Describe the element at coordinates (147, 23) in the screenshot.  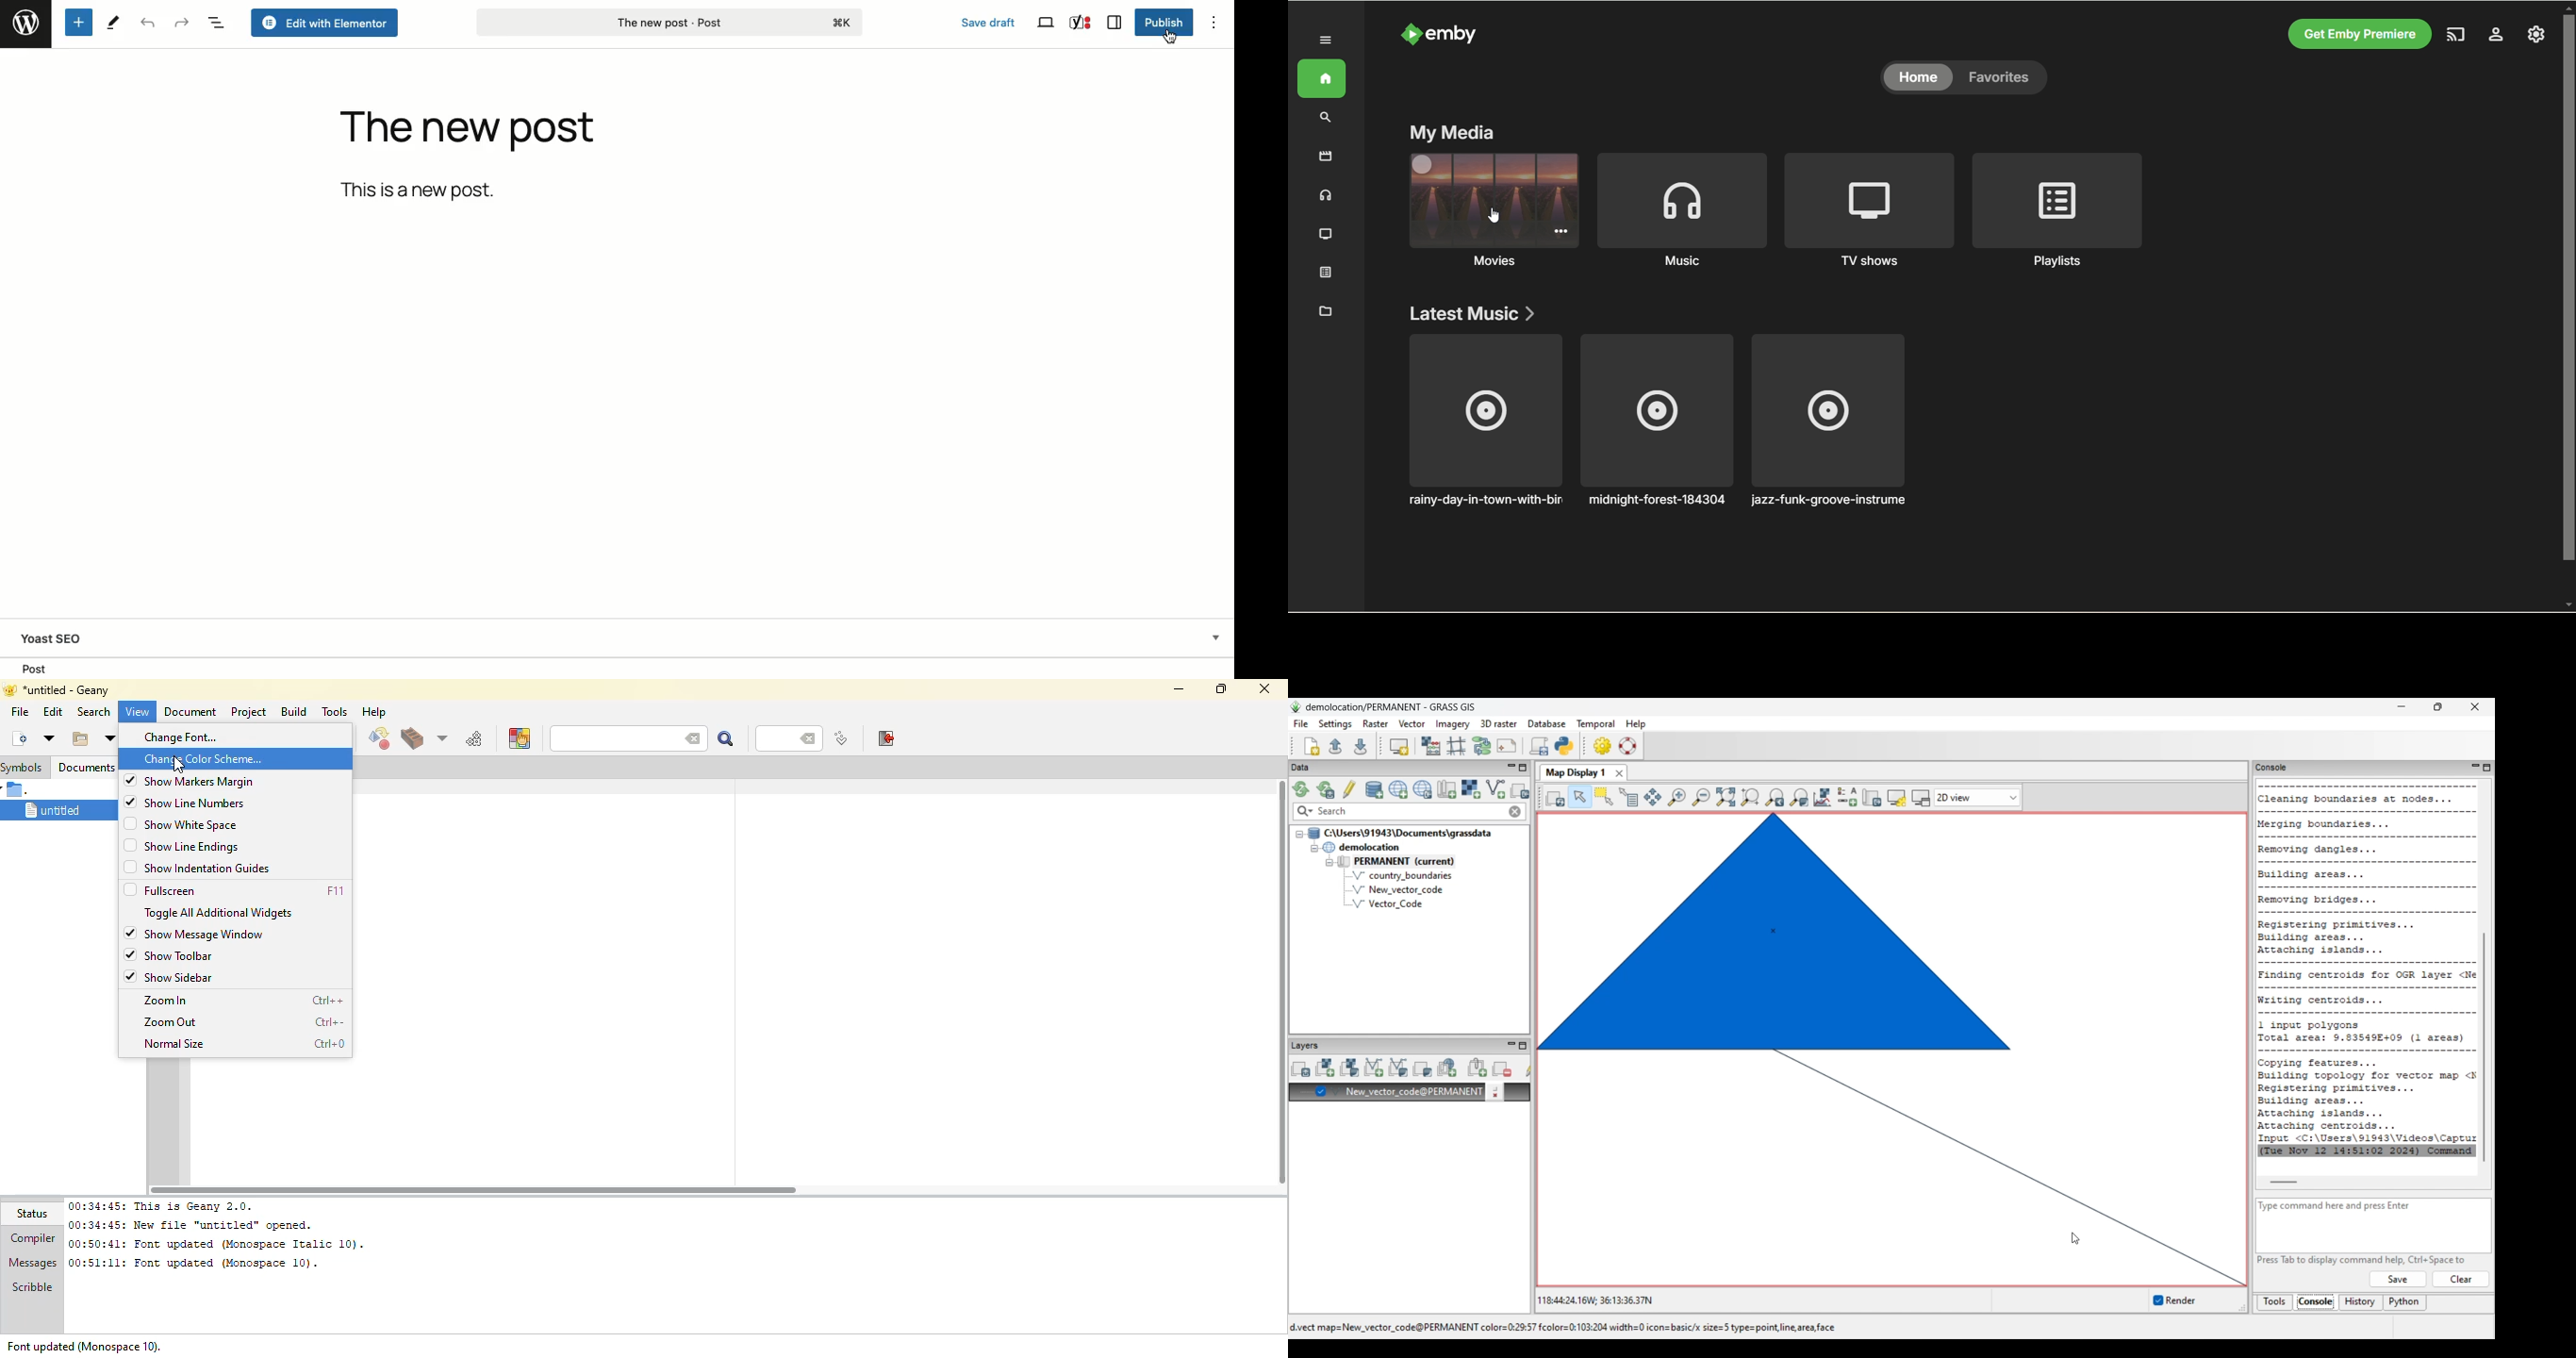
I see `Undo` at that location.